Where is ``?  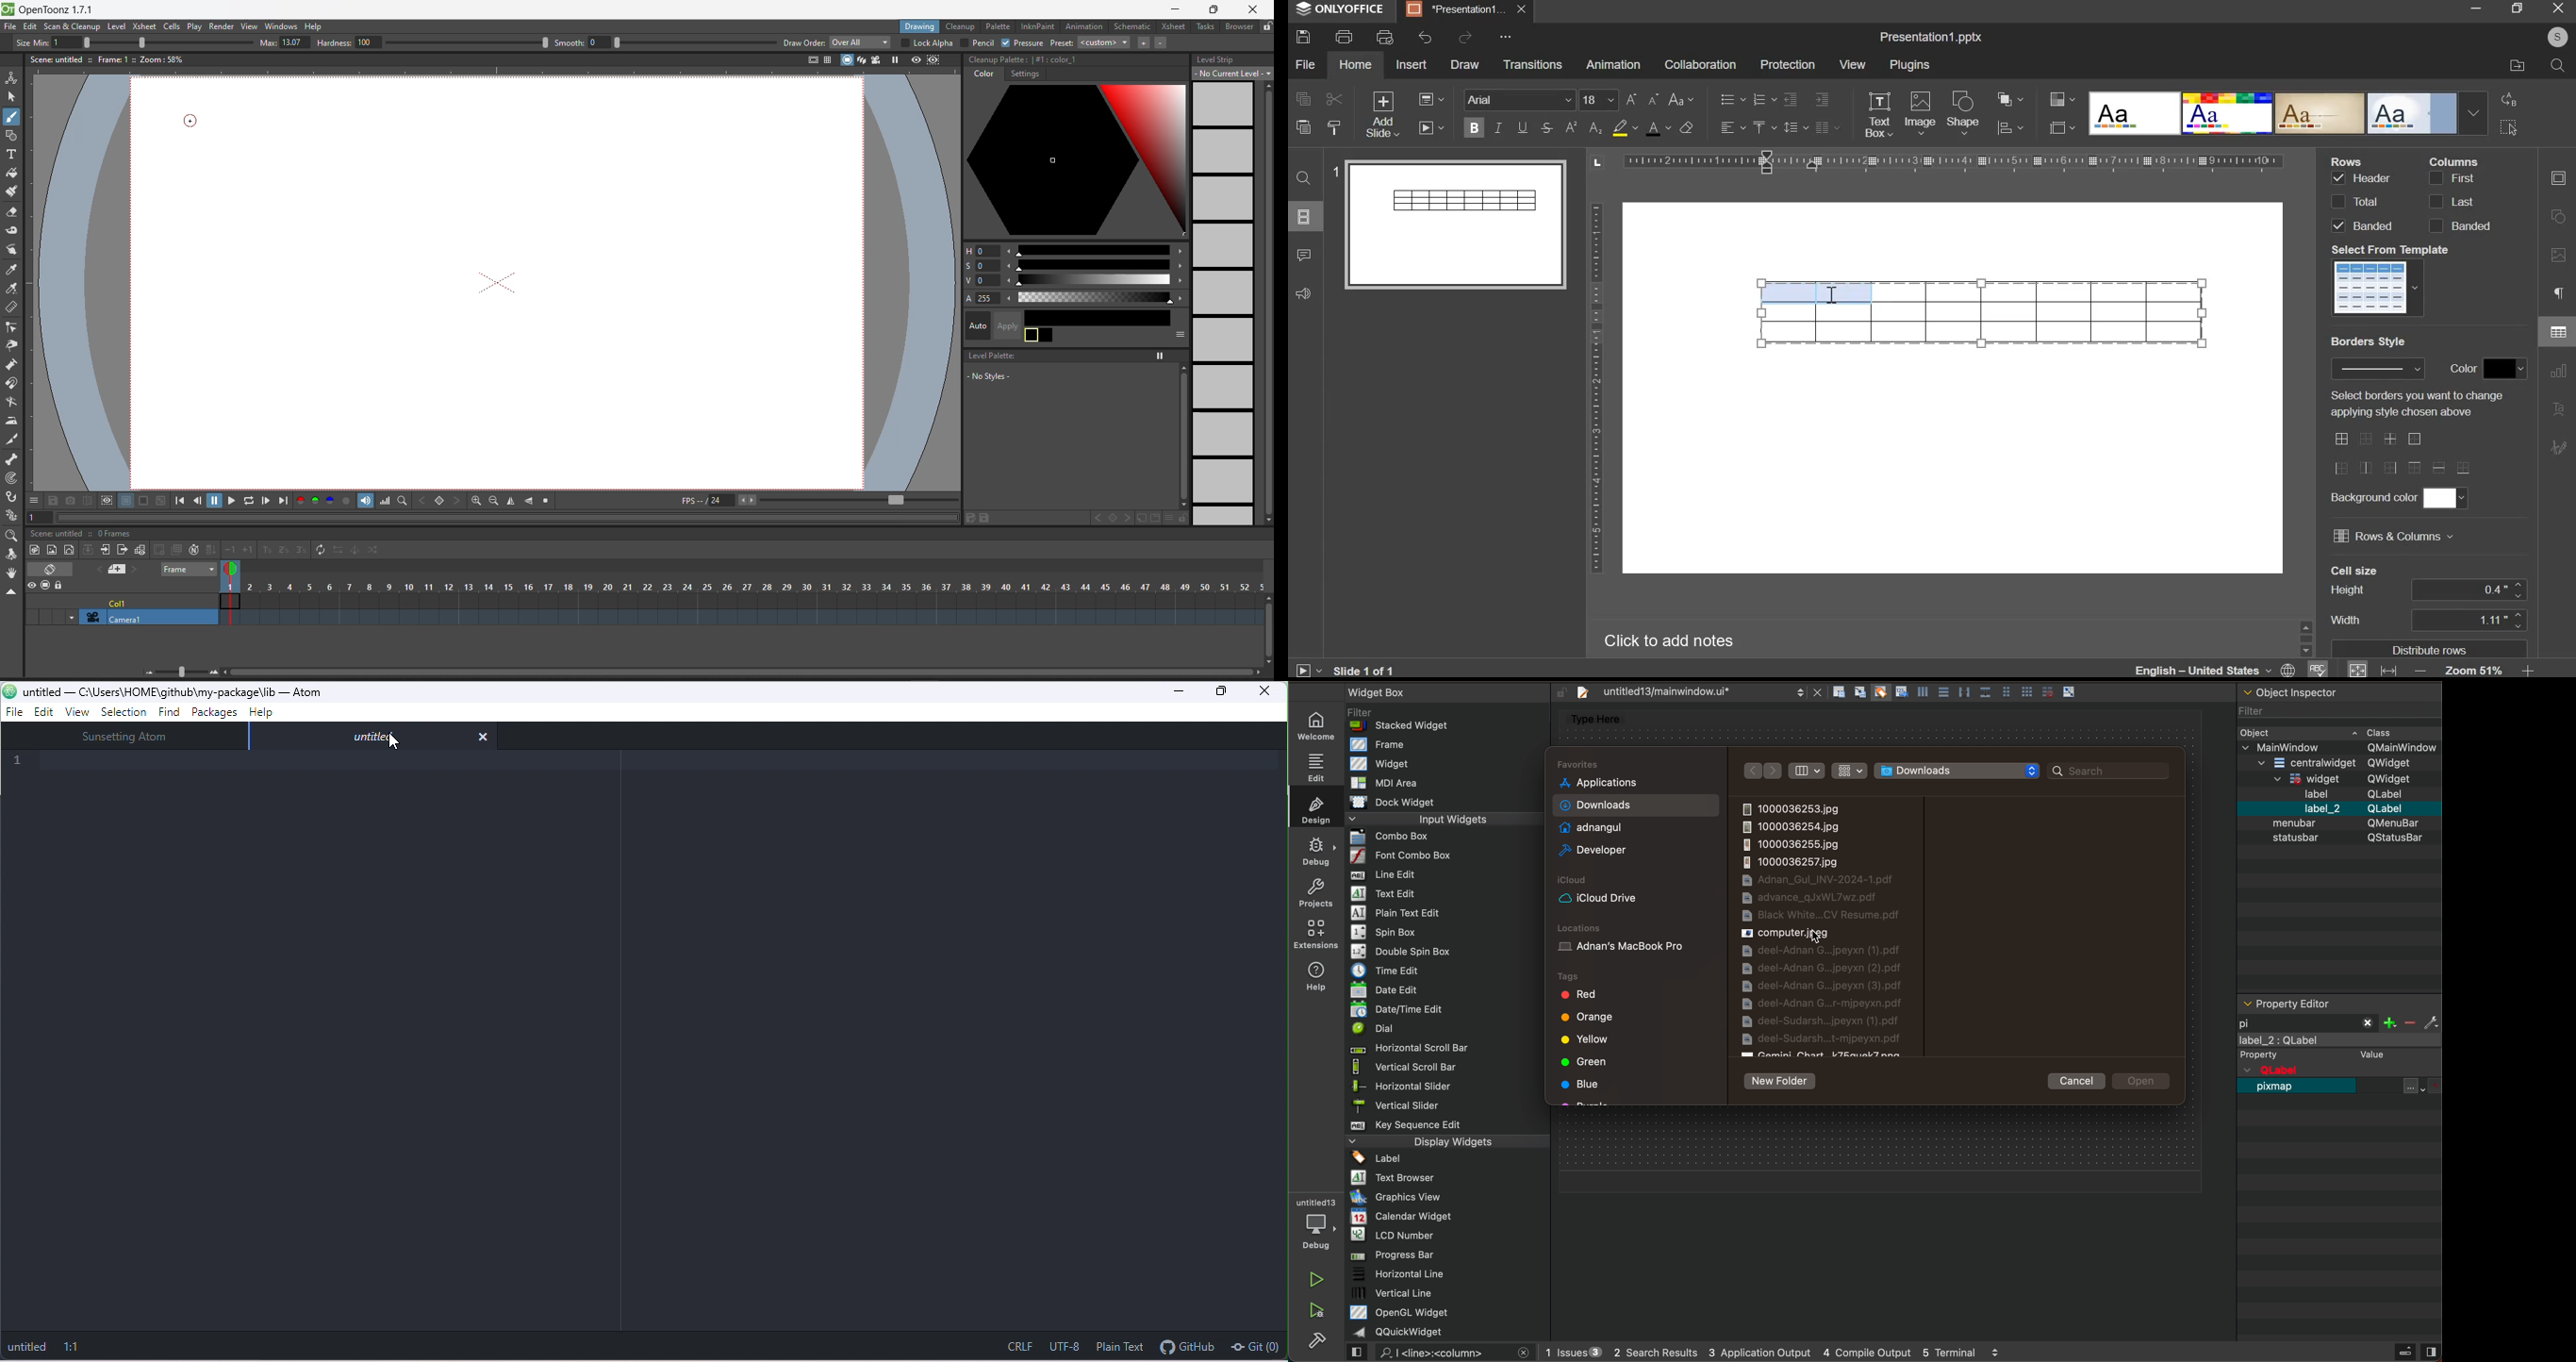
 is located at coordinates (1853, 770).